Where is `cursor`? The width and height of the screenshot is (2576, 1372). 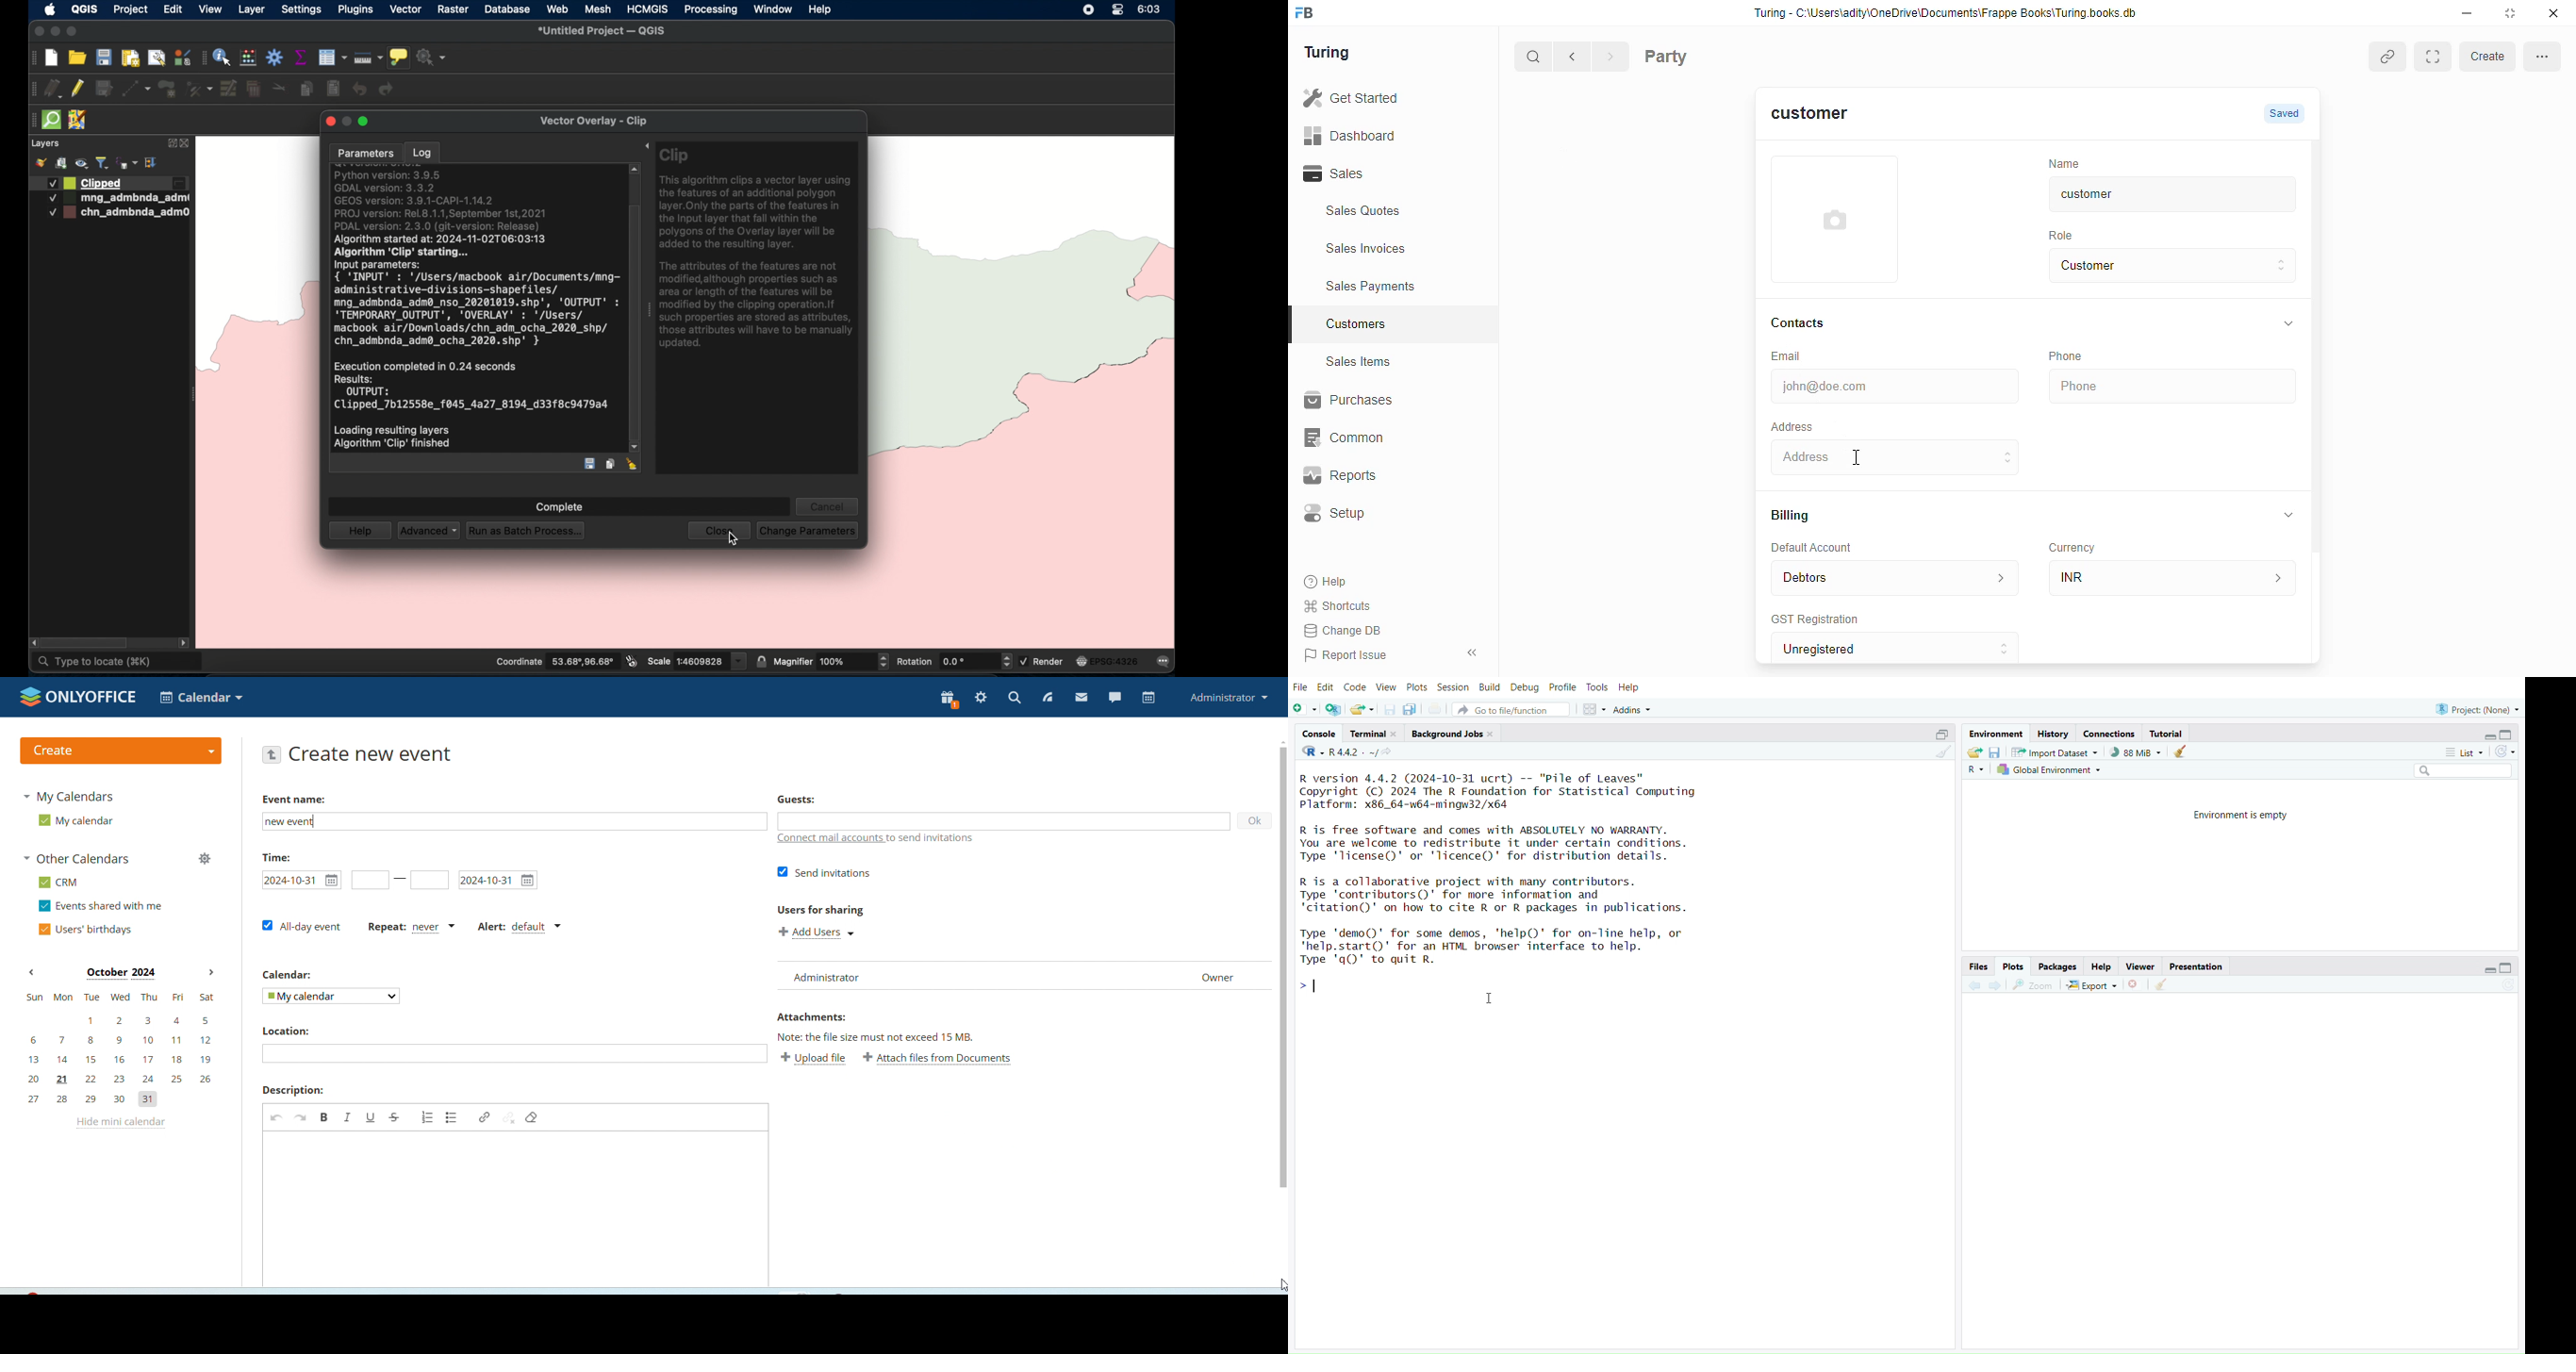 cursor is located at coordinates (1489, 999).